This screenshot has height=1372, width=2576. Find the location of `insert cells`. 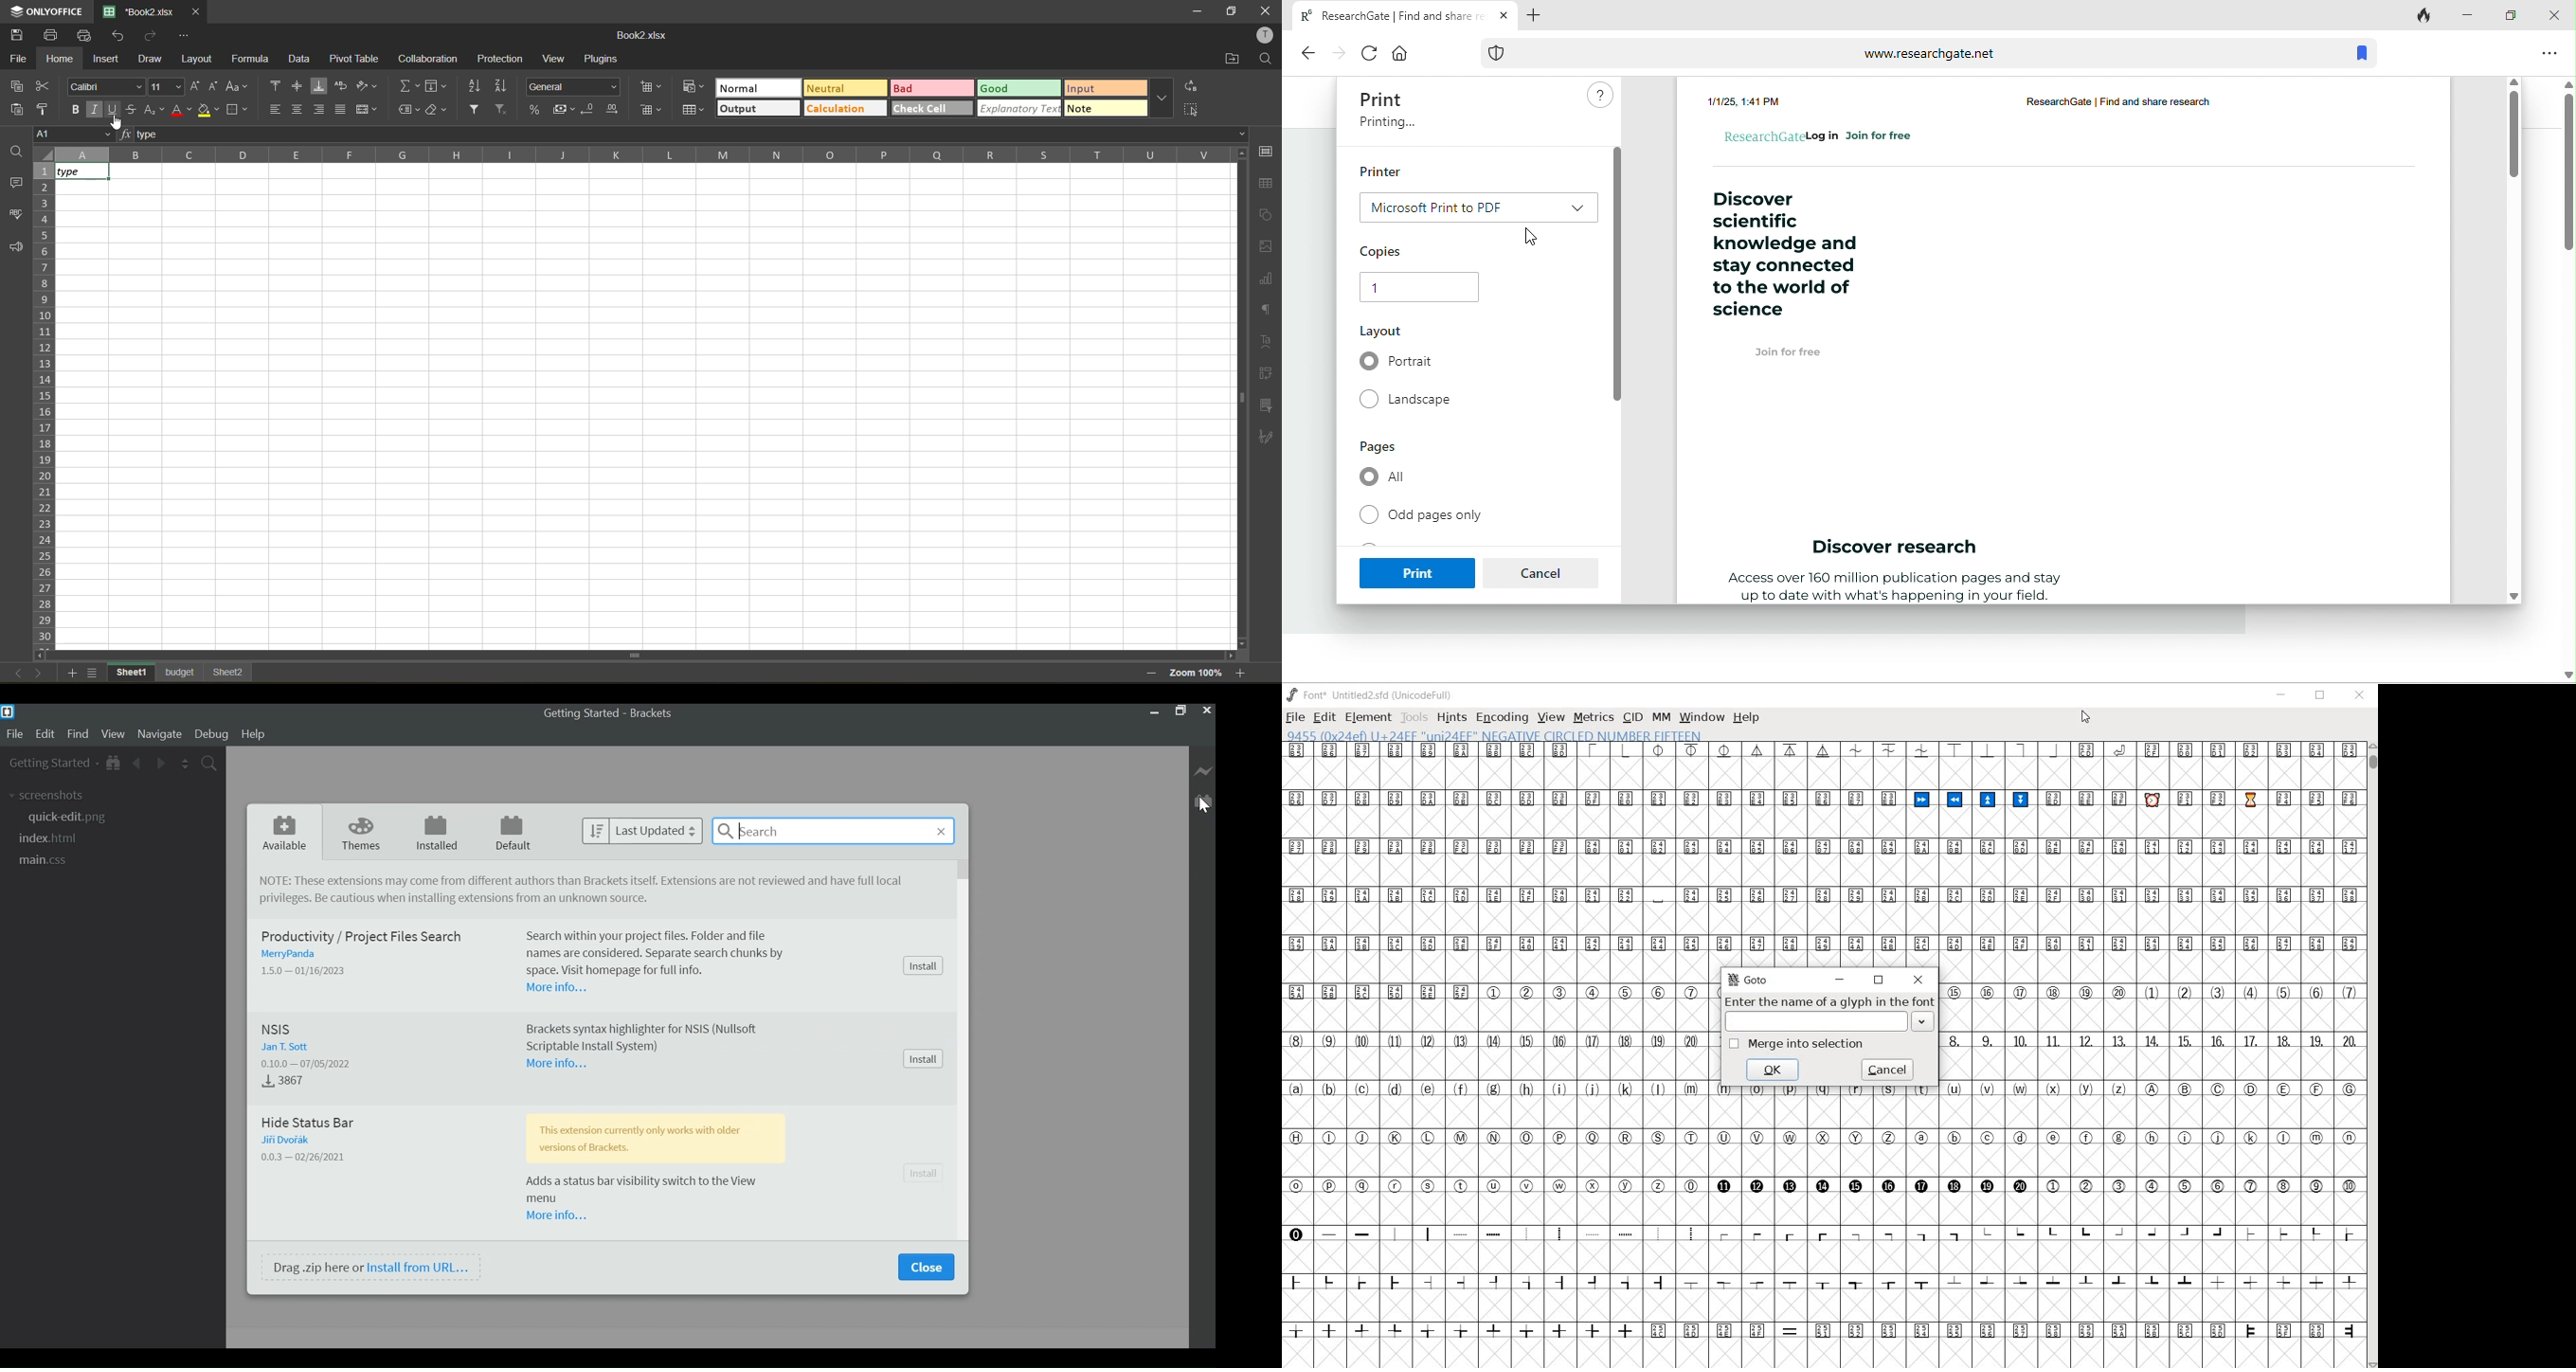

insert cells is located at coordinates (651, 86).